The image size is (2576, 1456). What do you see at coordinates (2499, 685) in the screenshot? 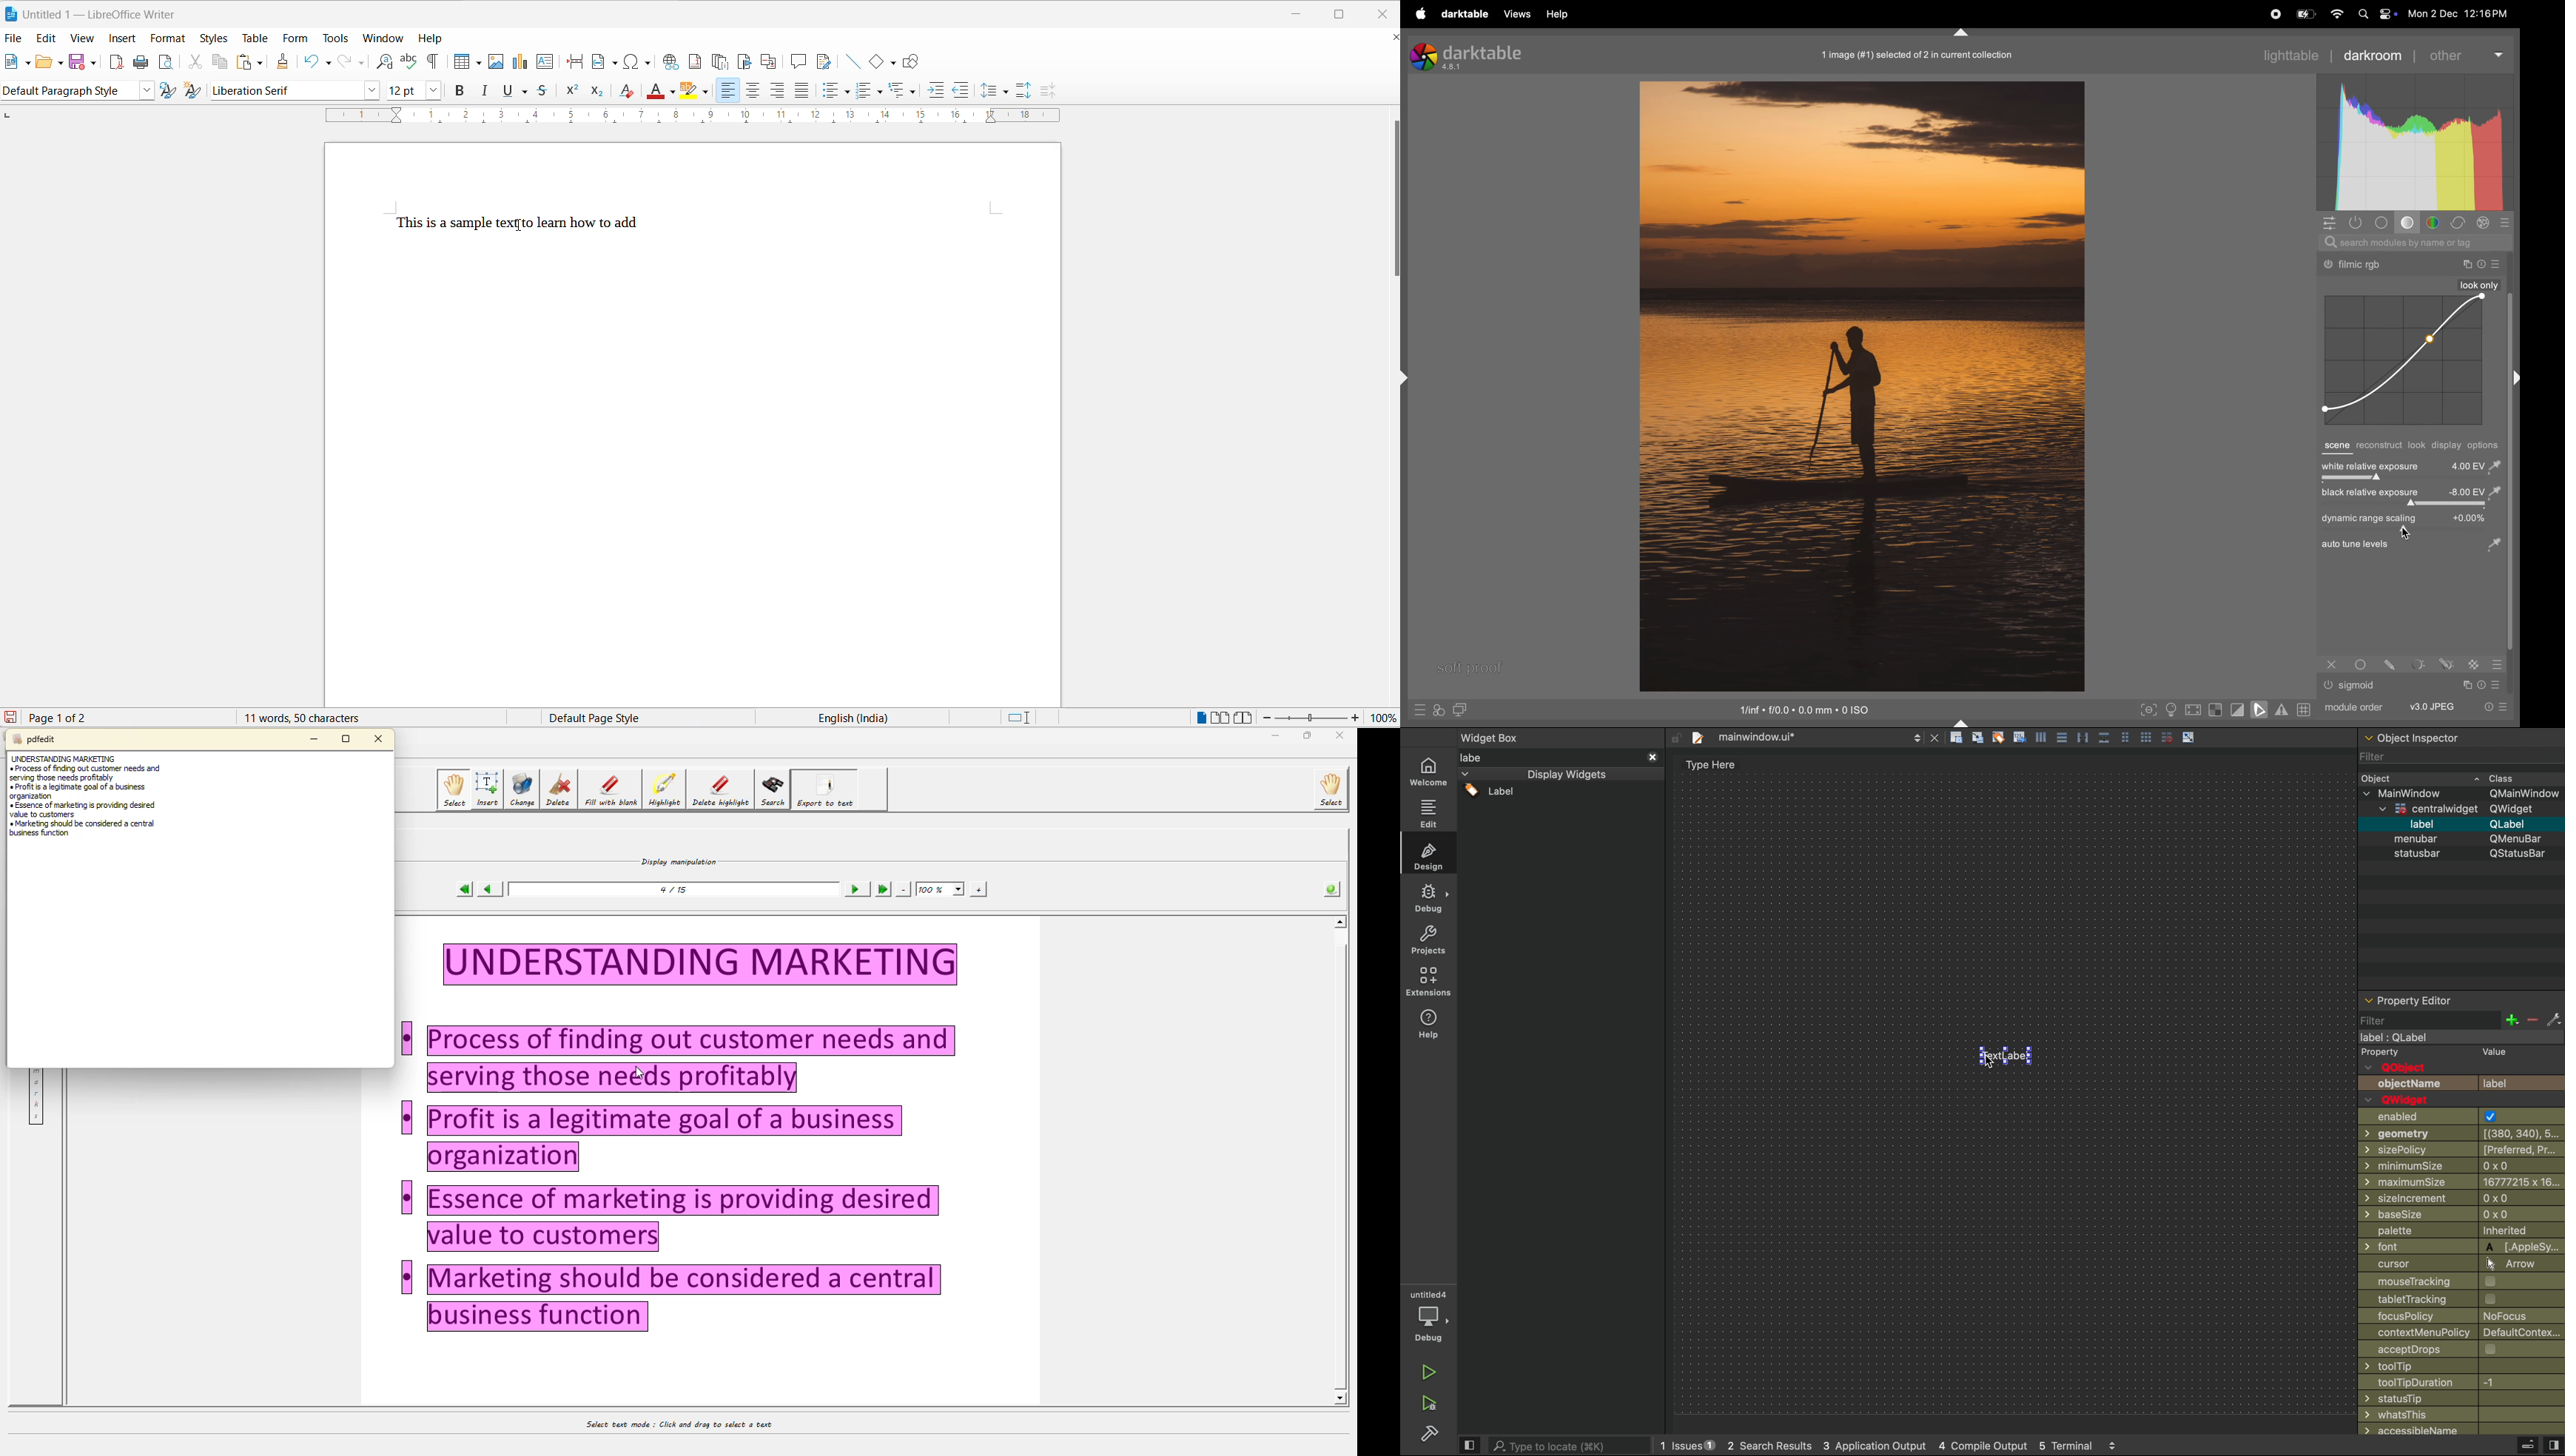
I see `` at bounding box center [2499, 685].